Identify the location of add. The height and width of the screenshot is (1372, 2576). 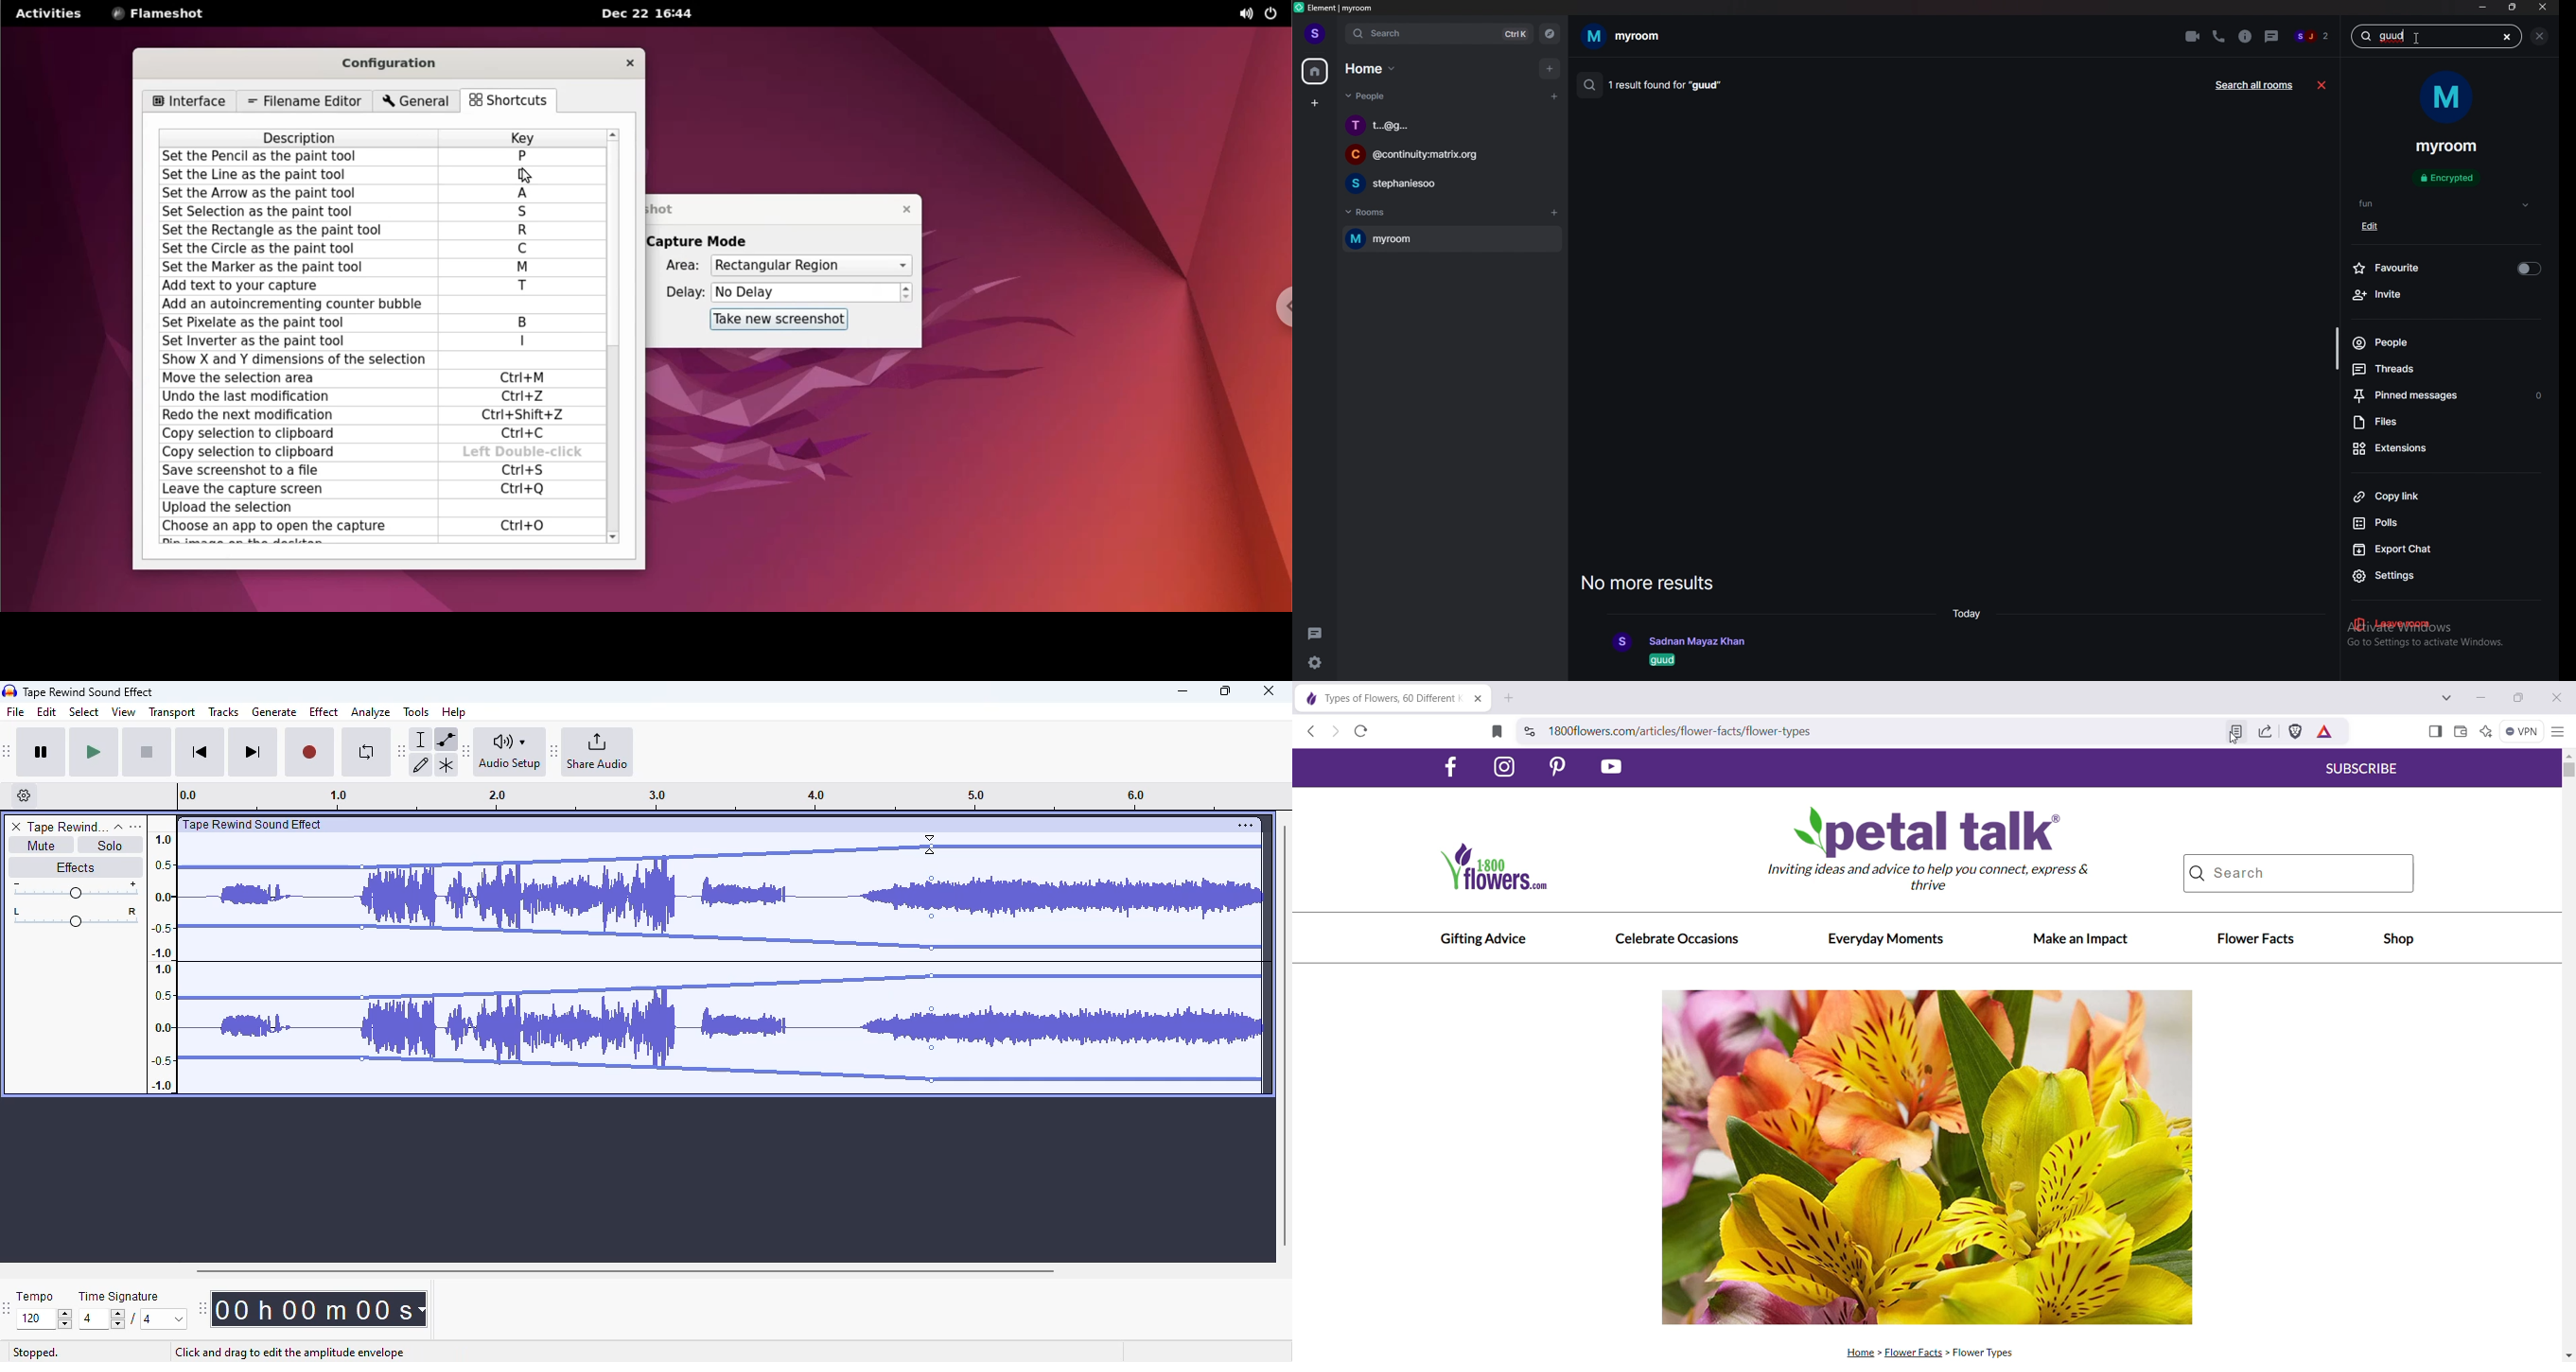
(1550, 69).